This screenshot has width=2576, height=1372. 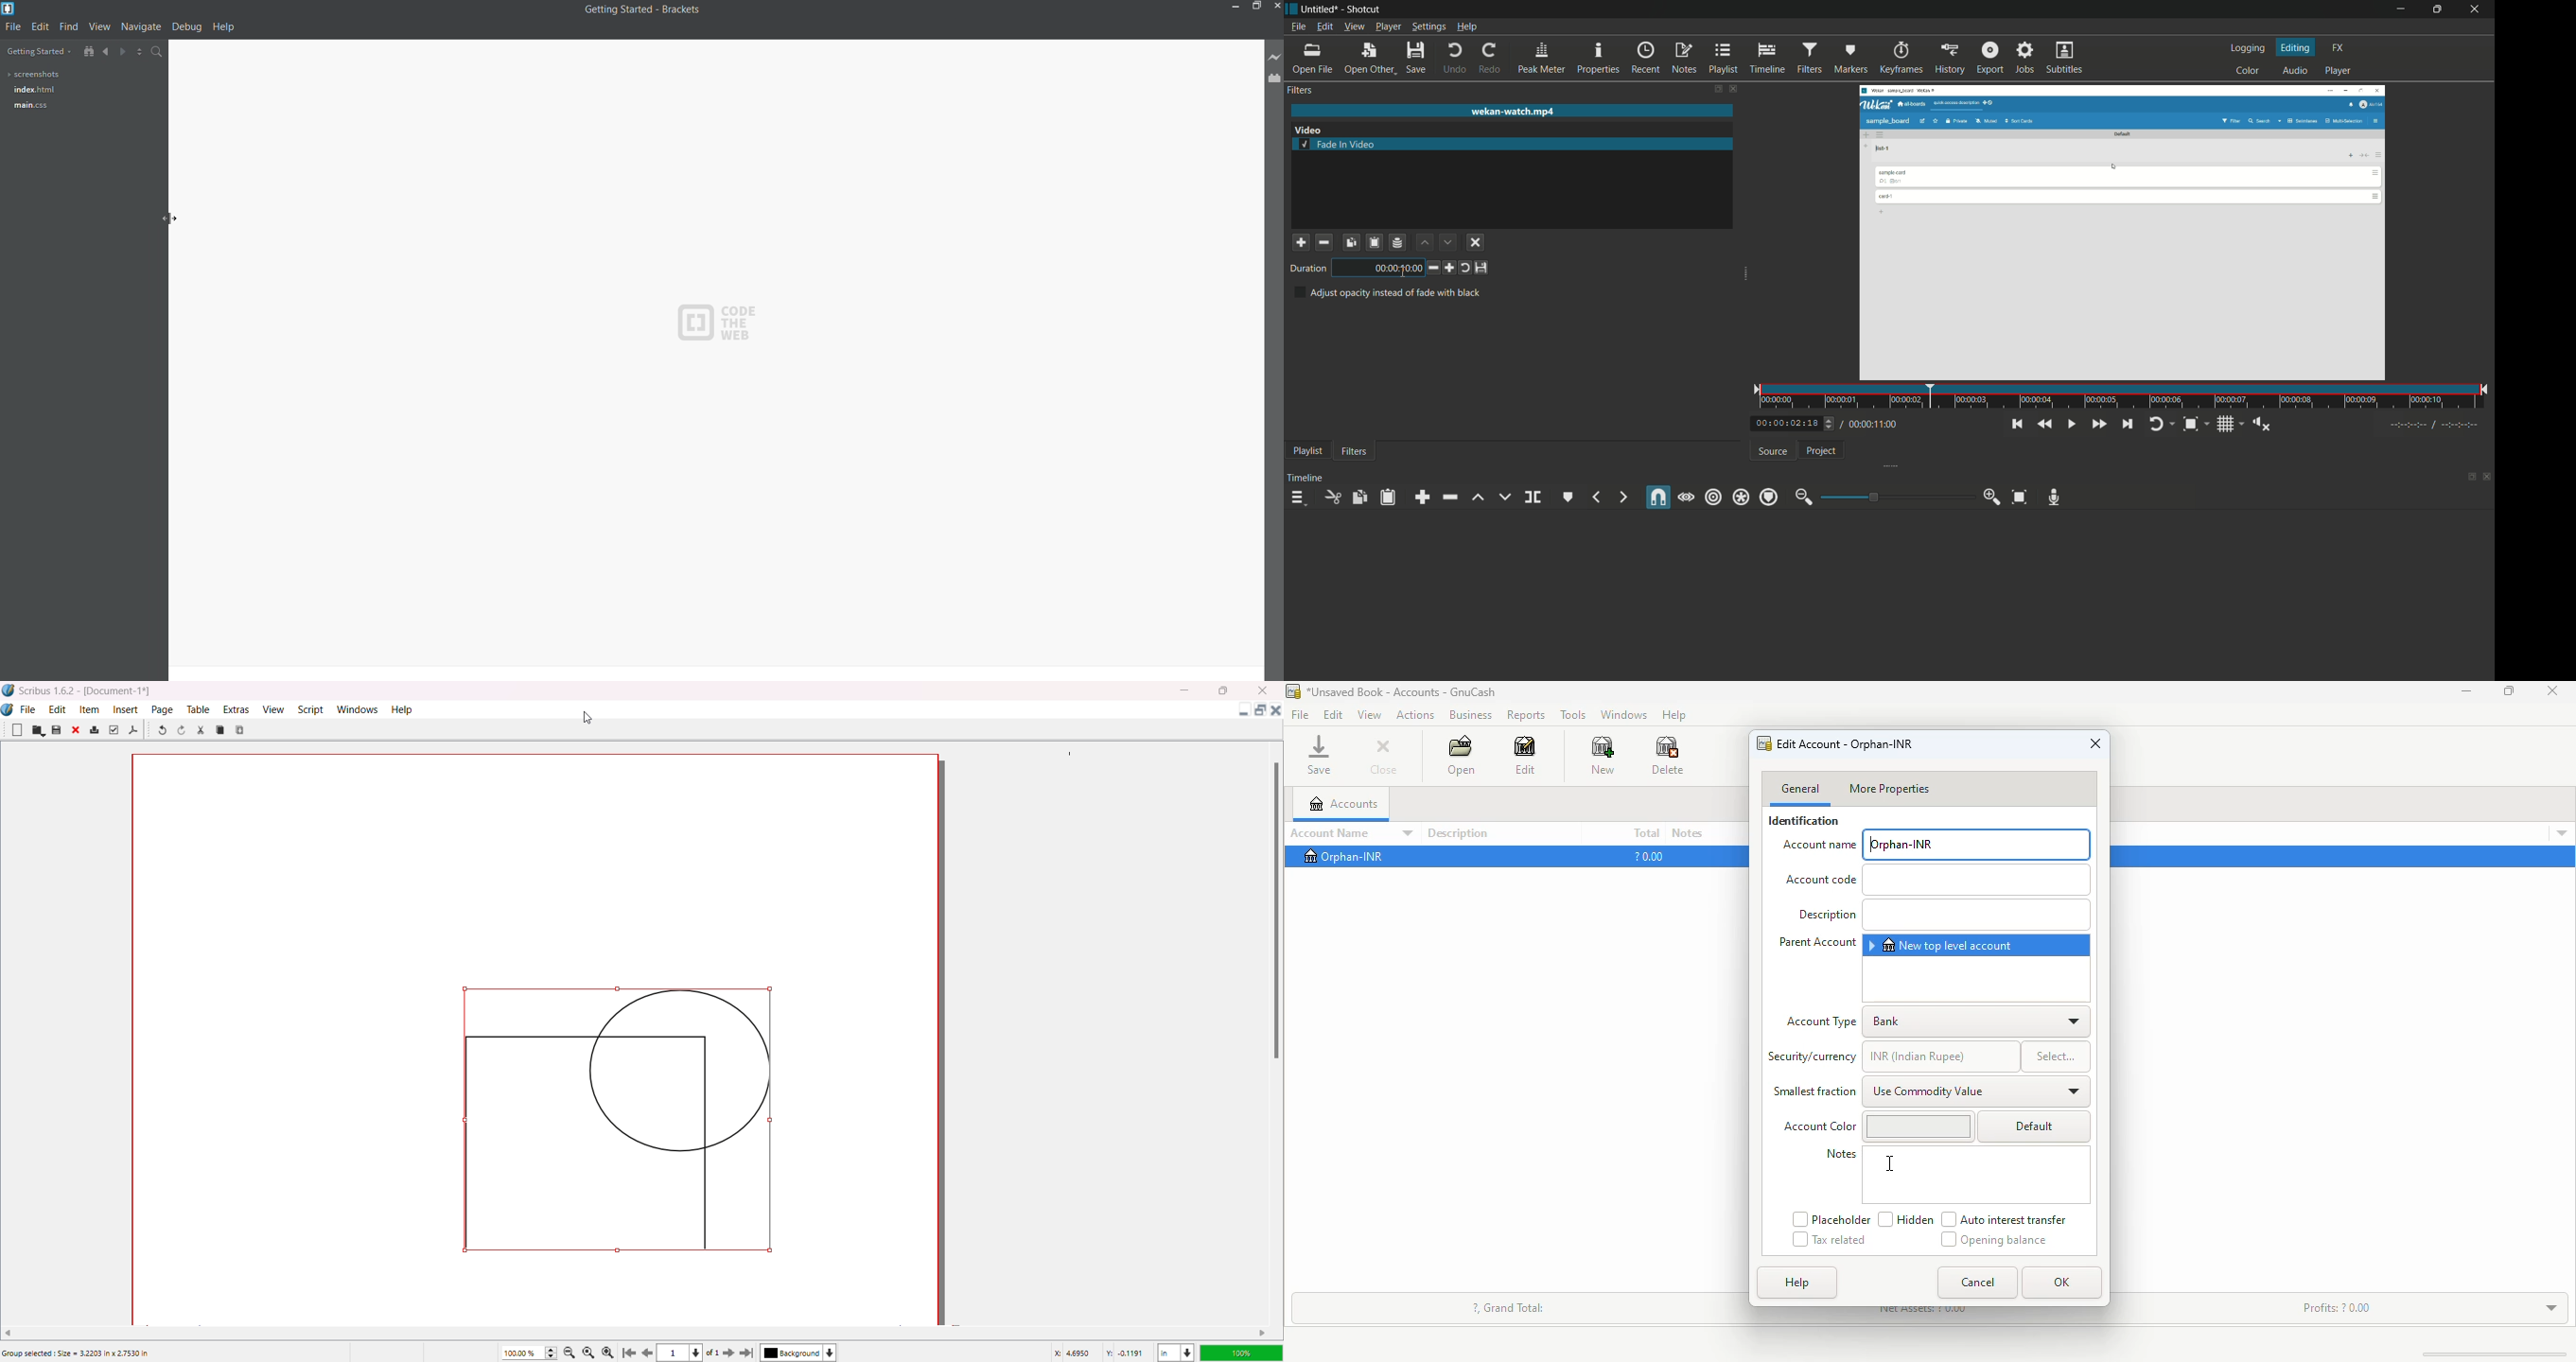 I want to click on account type, so click(x=1822, y=1022).